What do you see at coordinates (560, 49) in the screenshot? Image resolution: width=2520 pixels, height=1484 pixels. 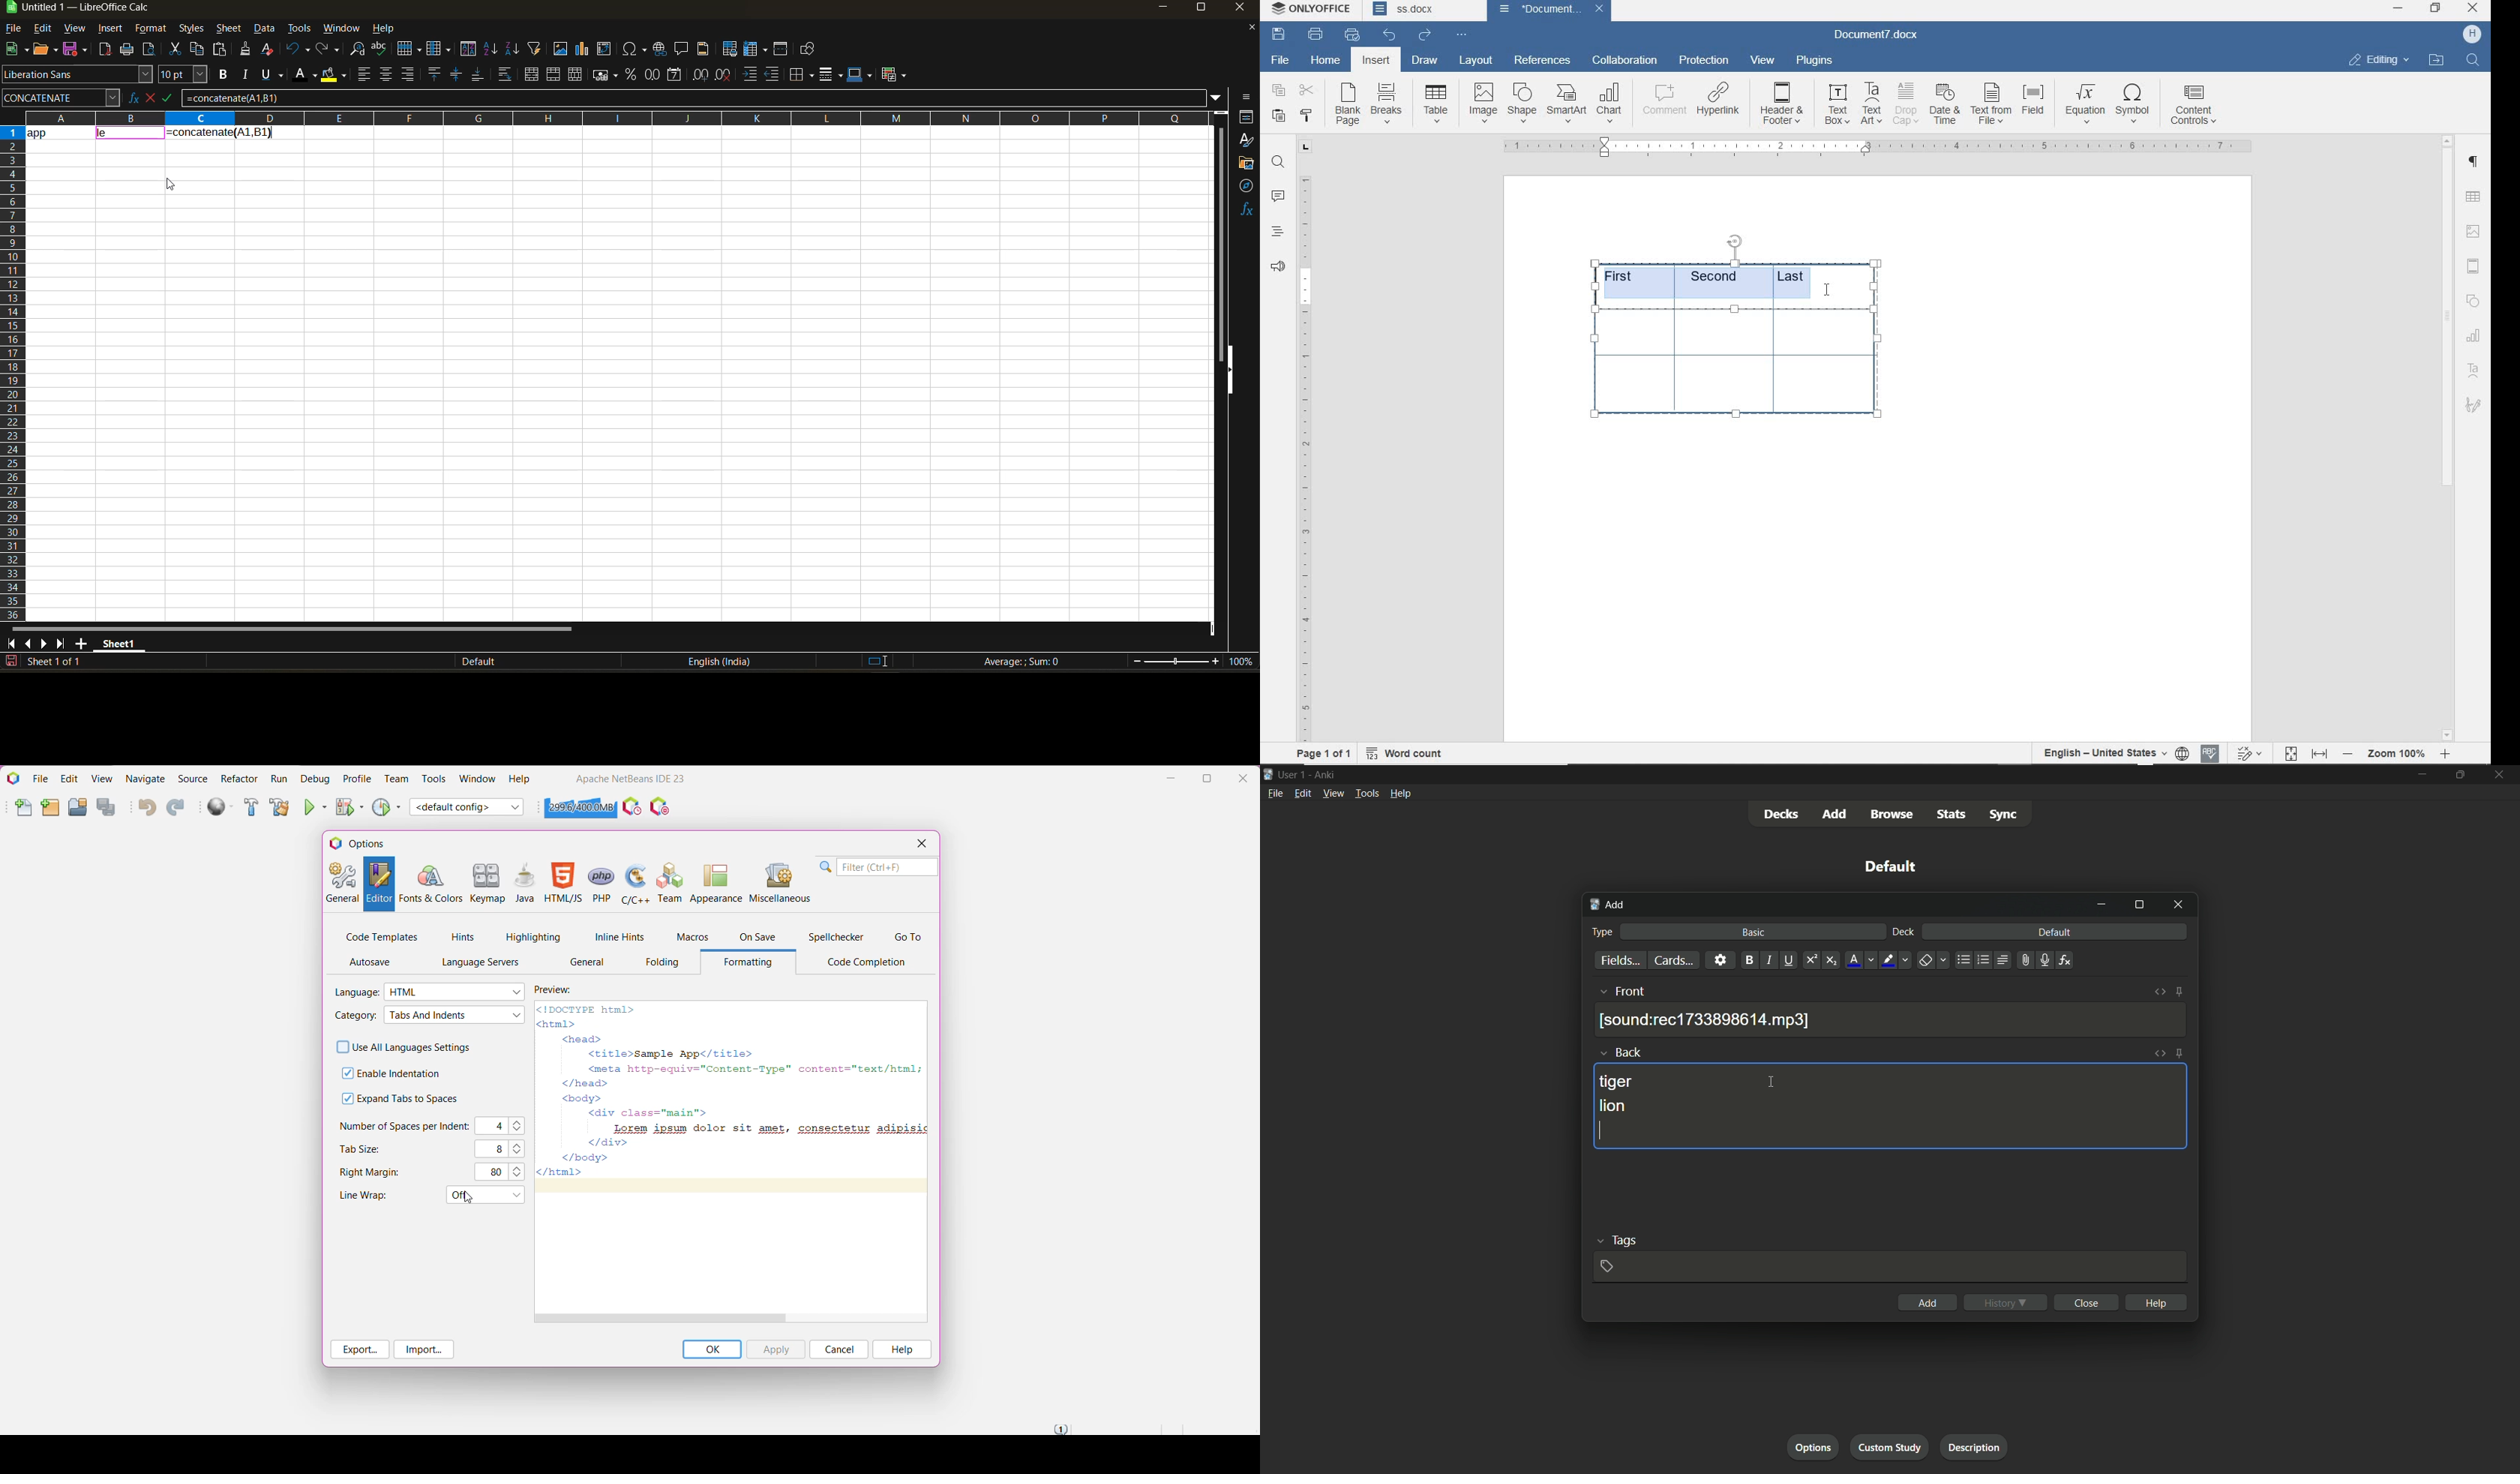 I see `insert image` at bounding box center [560, 49].